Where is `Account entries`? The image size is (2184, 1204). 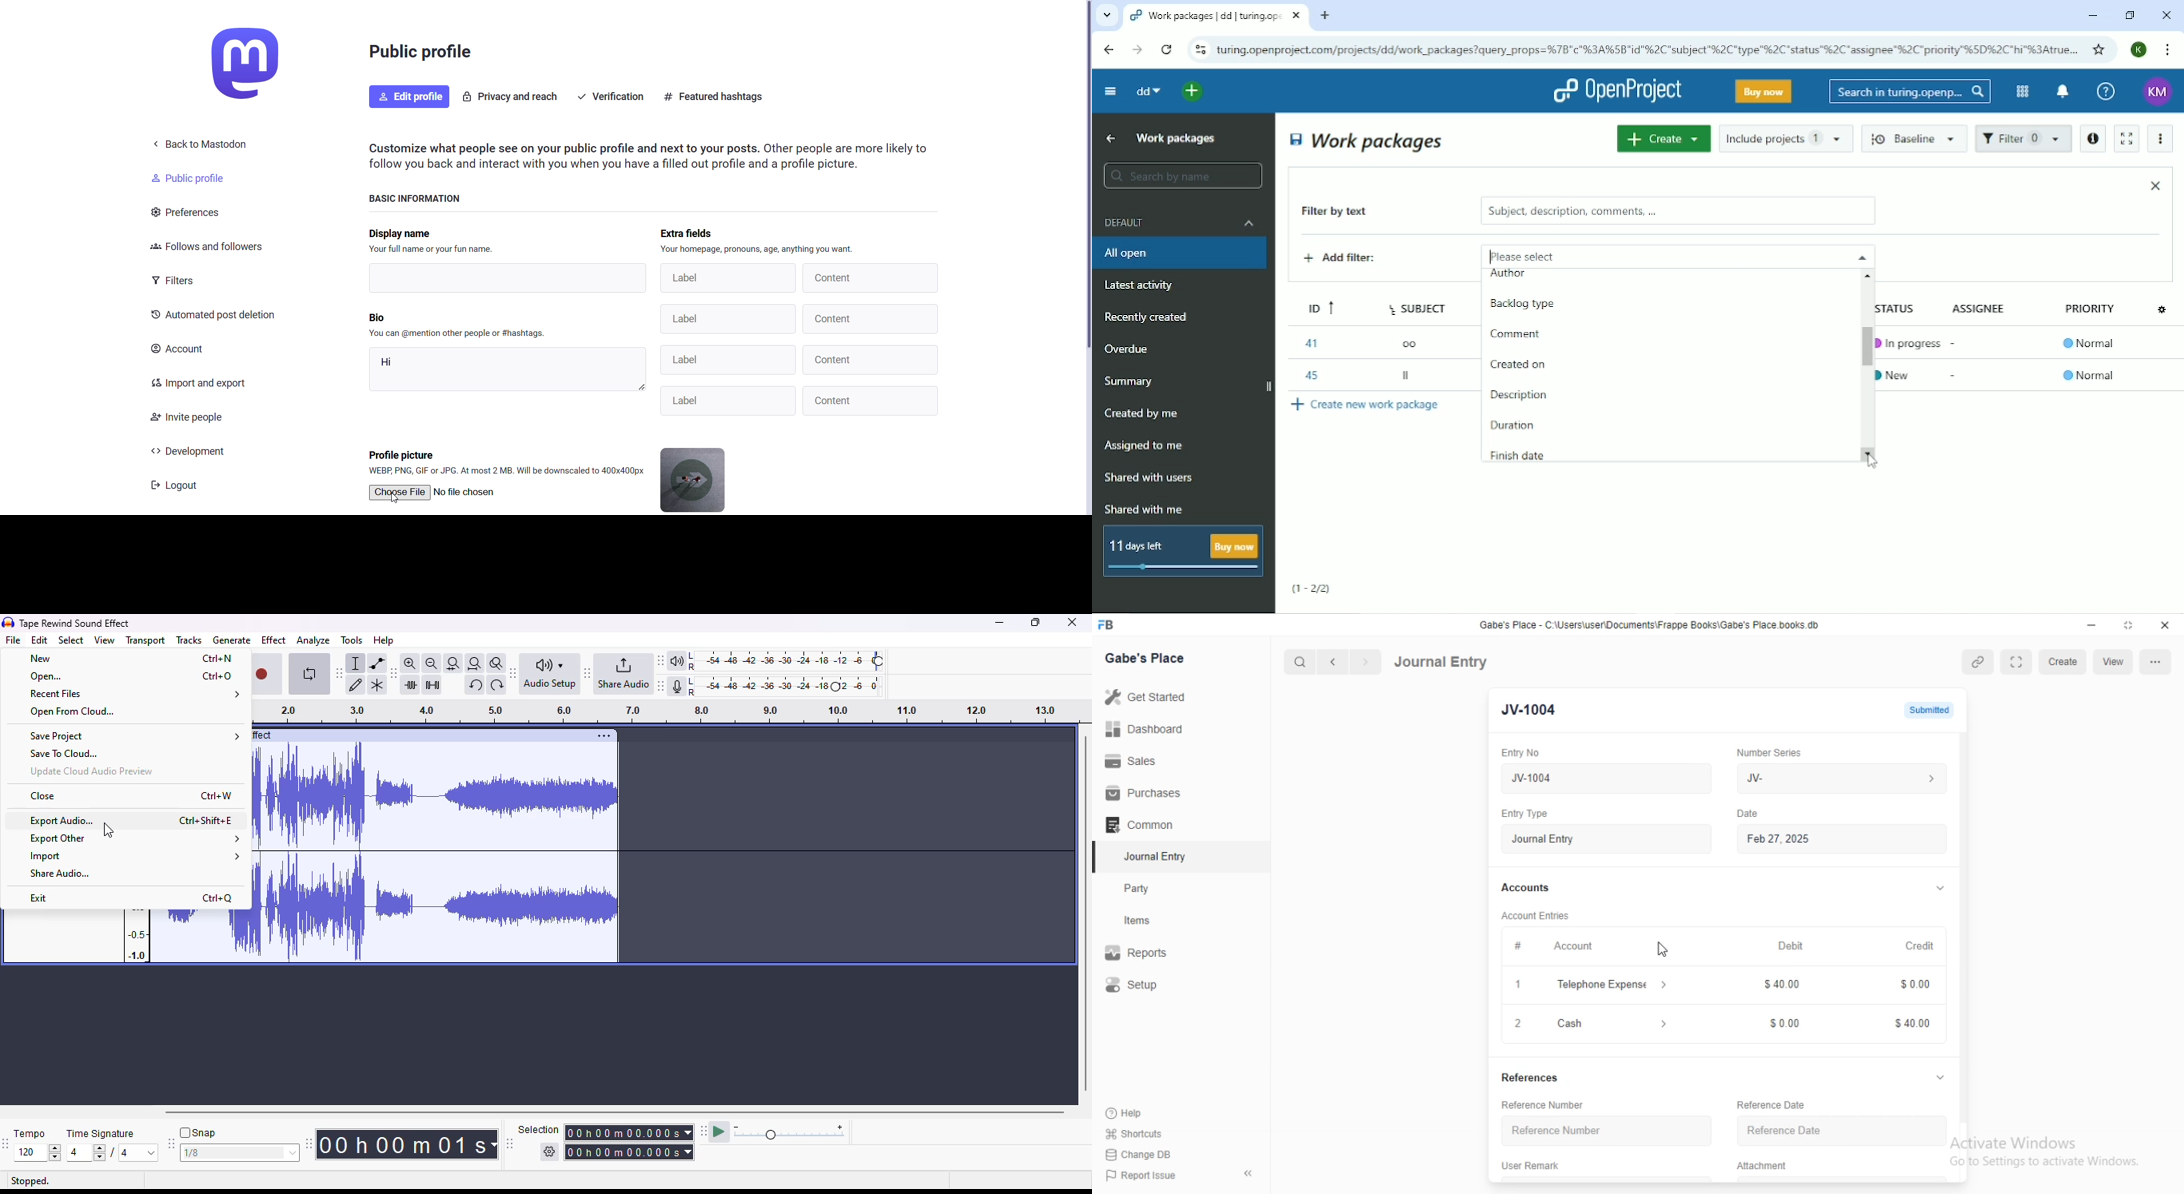
Account entries is located at coordinates (1535, 915).